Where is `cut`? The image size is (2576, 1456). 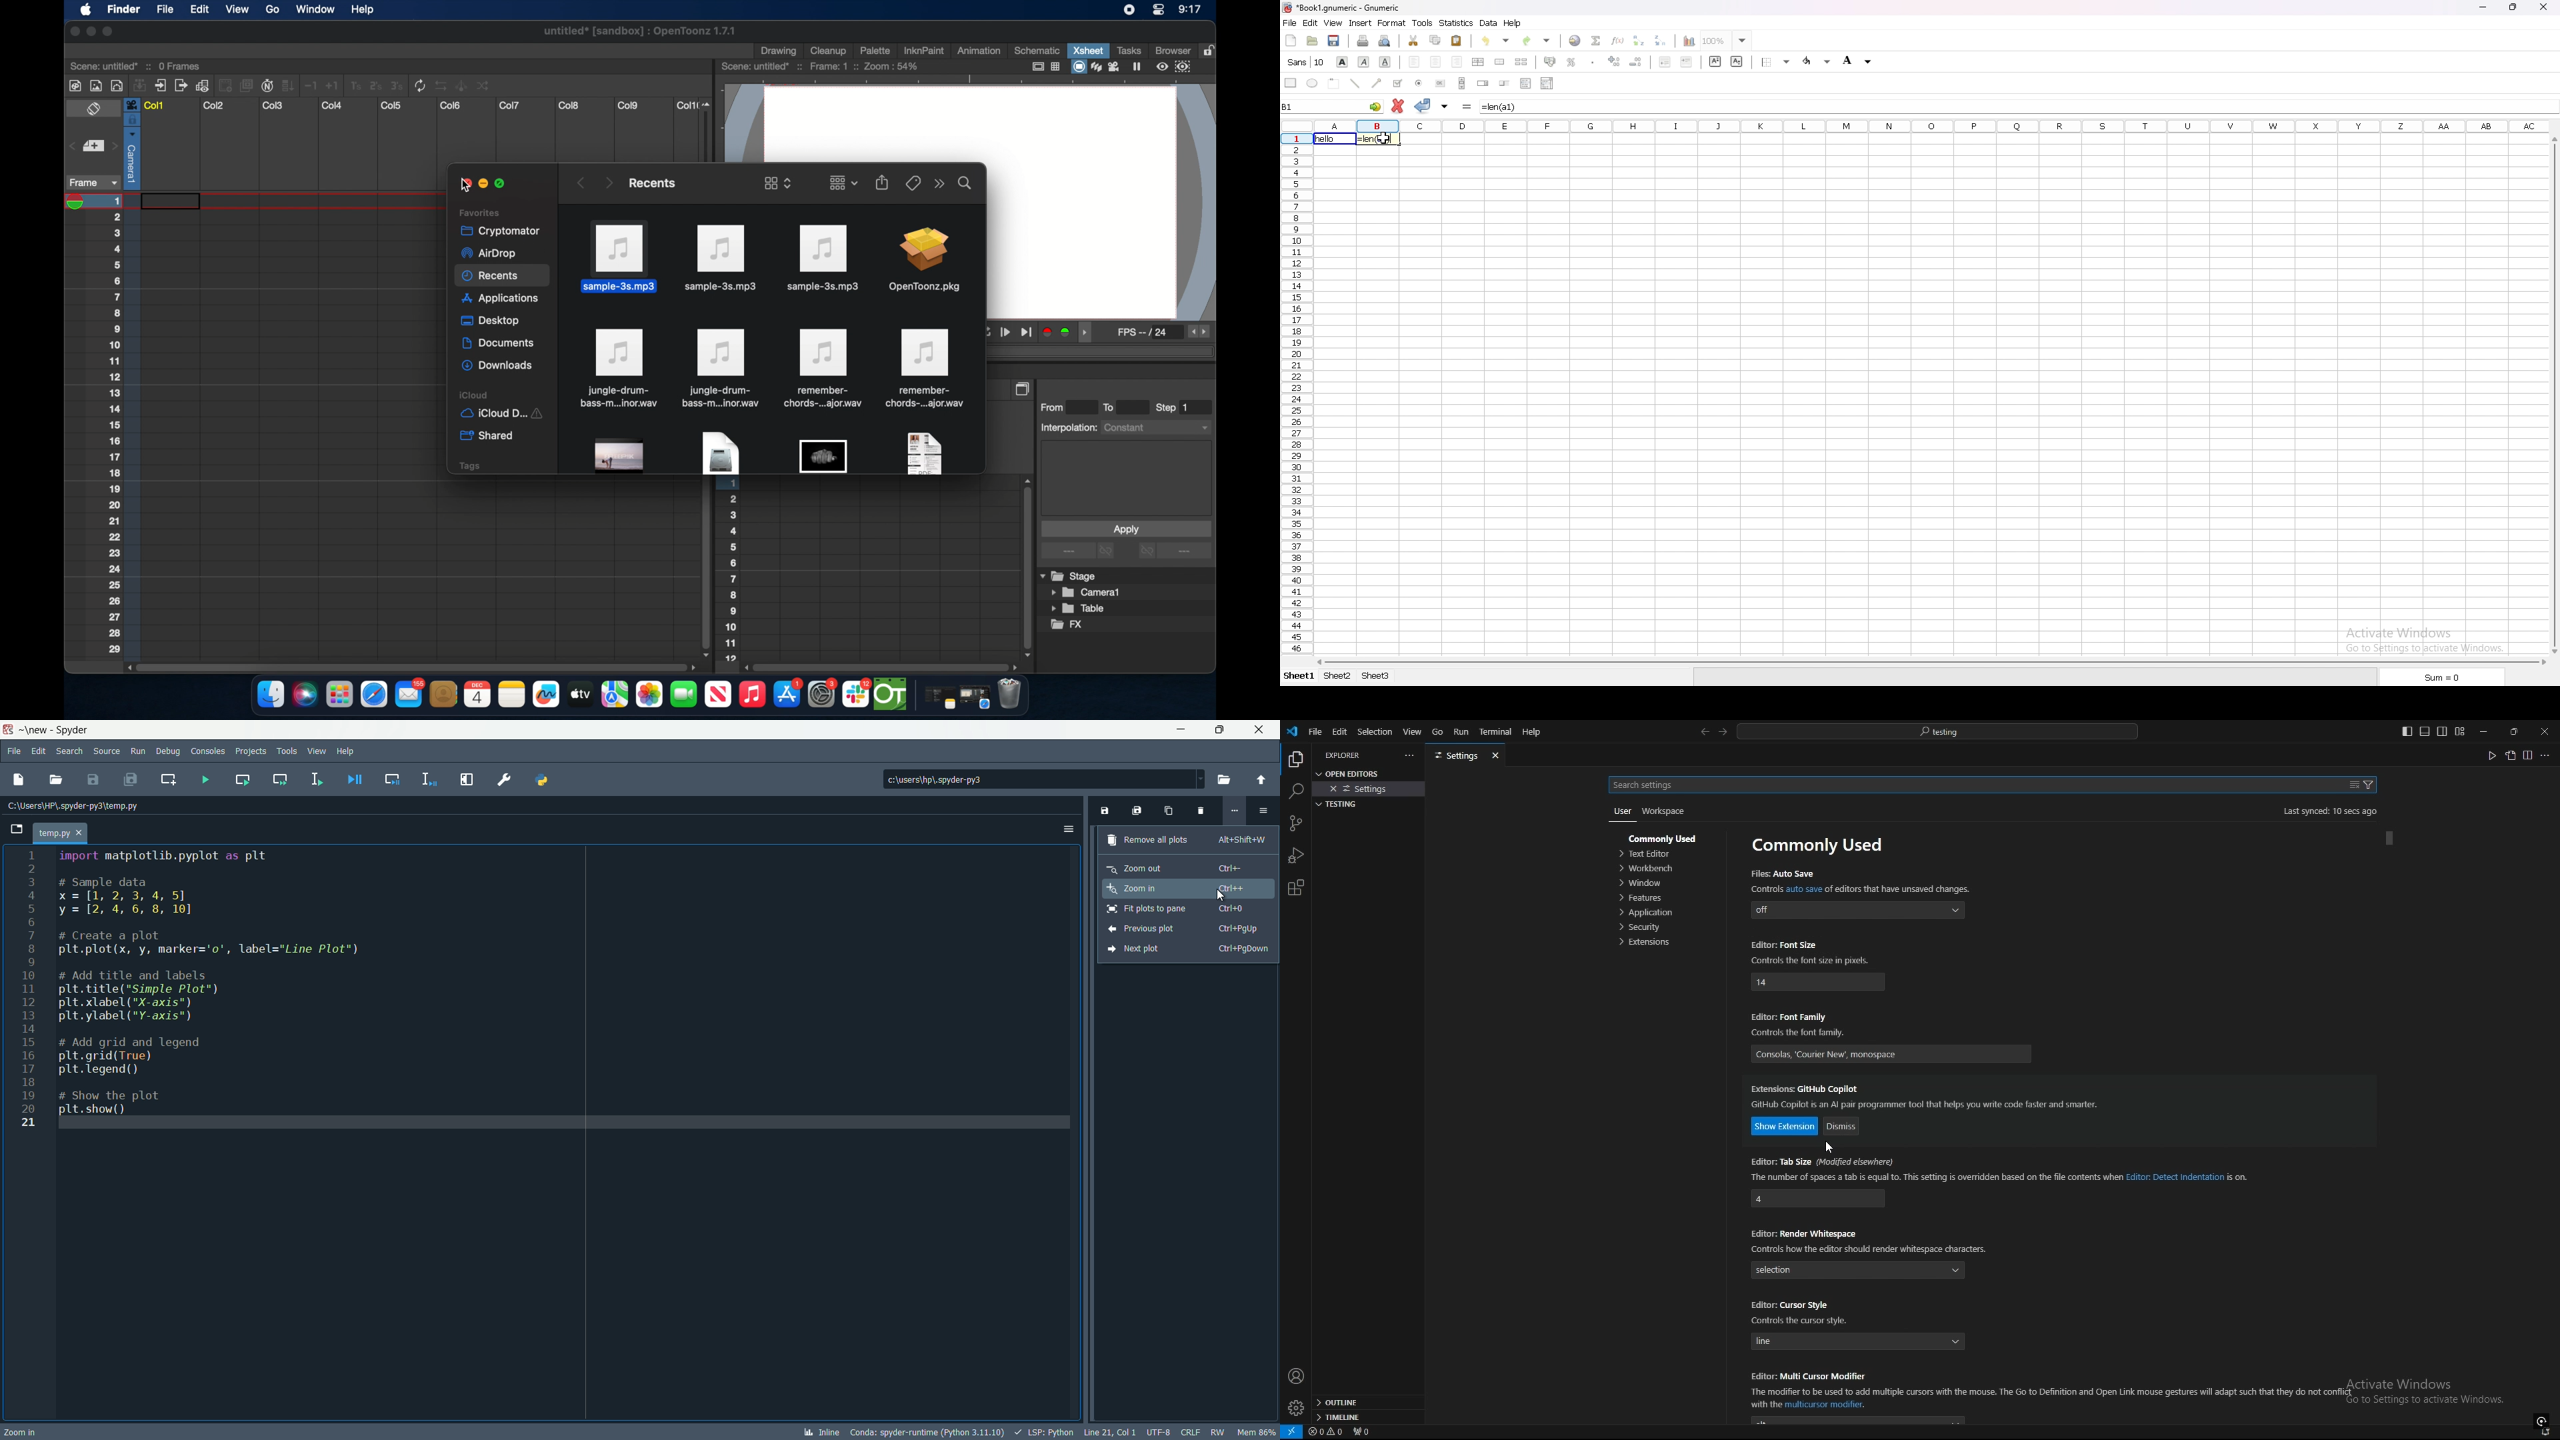 cut is located at coordinates (1413, 41).